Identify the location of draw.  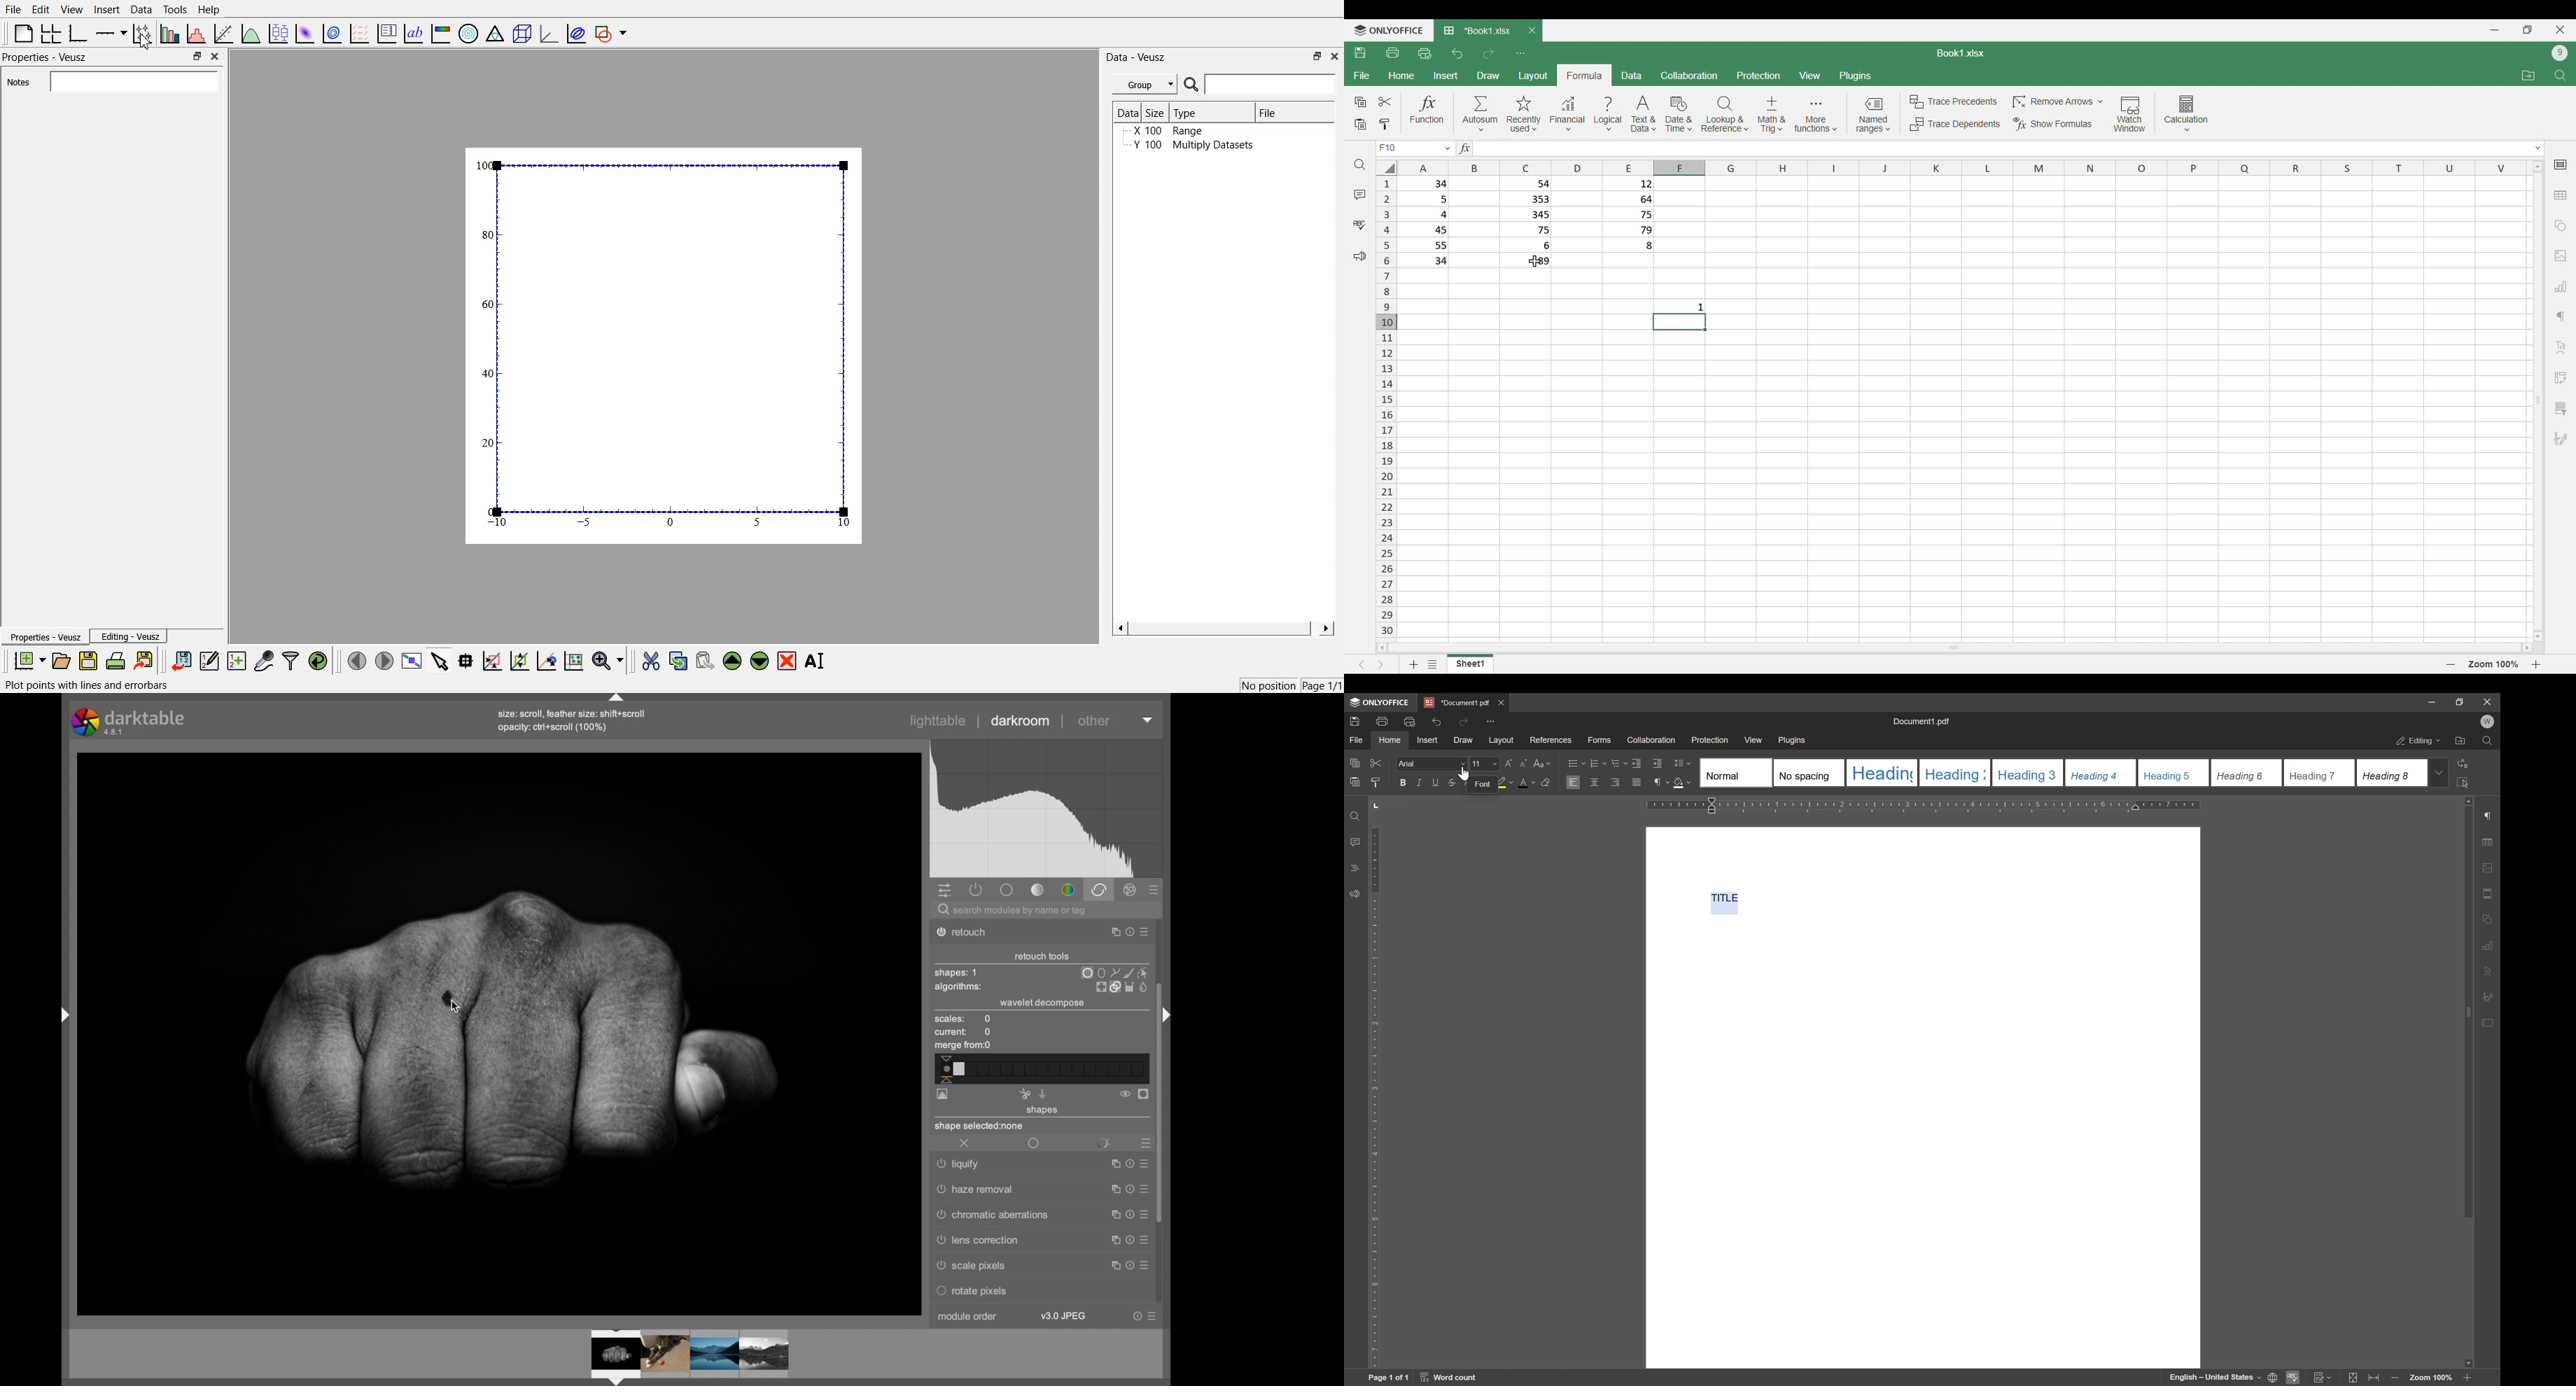
(1462, 739).